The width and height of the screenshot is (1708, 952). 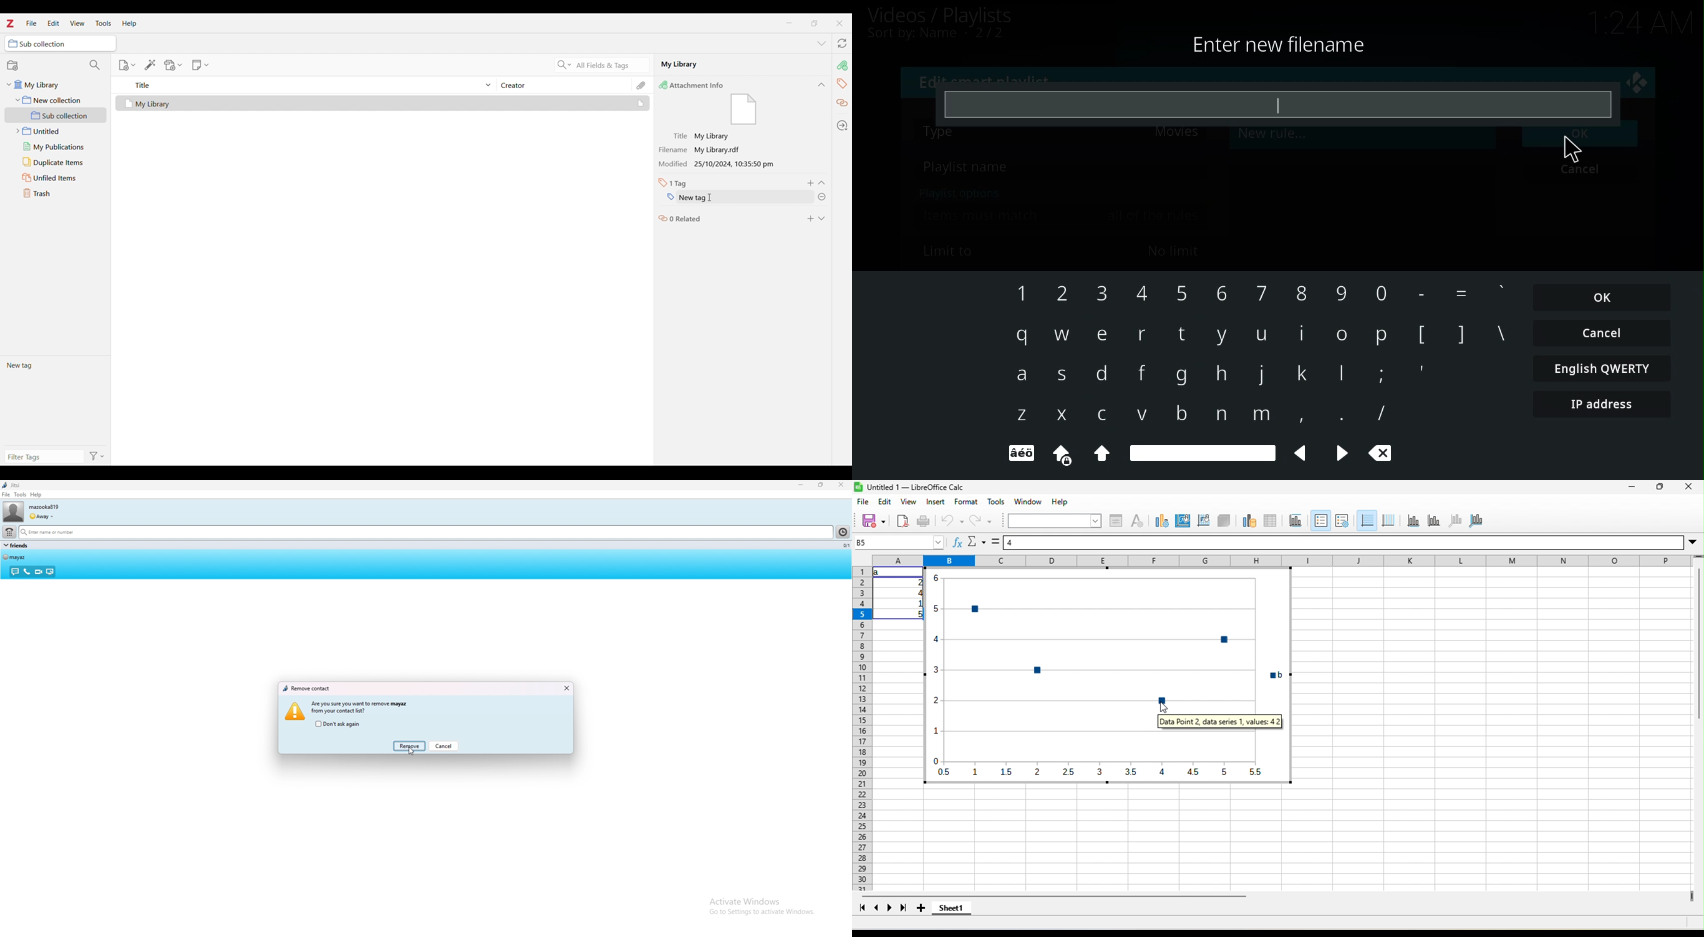 What do you see at coordinates (890, 908) in the screenshot?
I see ` next sheet` at bounding box center [890, 908].